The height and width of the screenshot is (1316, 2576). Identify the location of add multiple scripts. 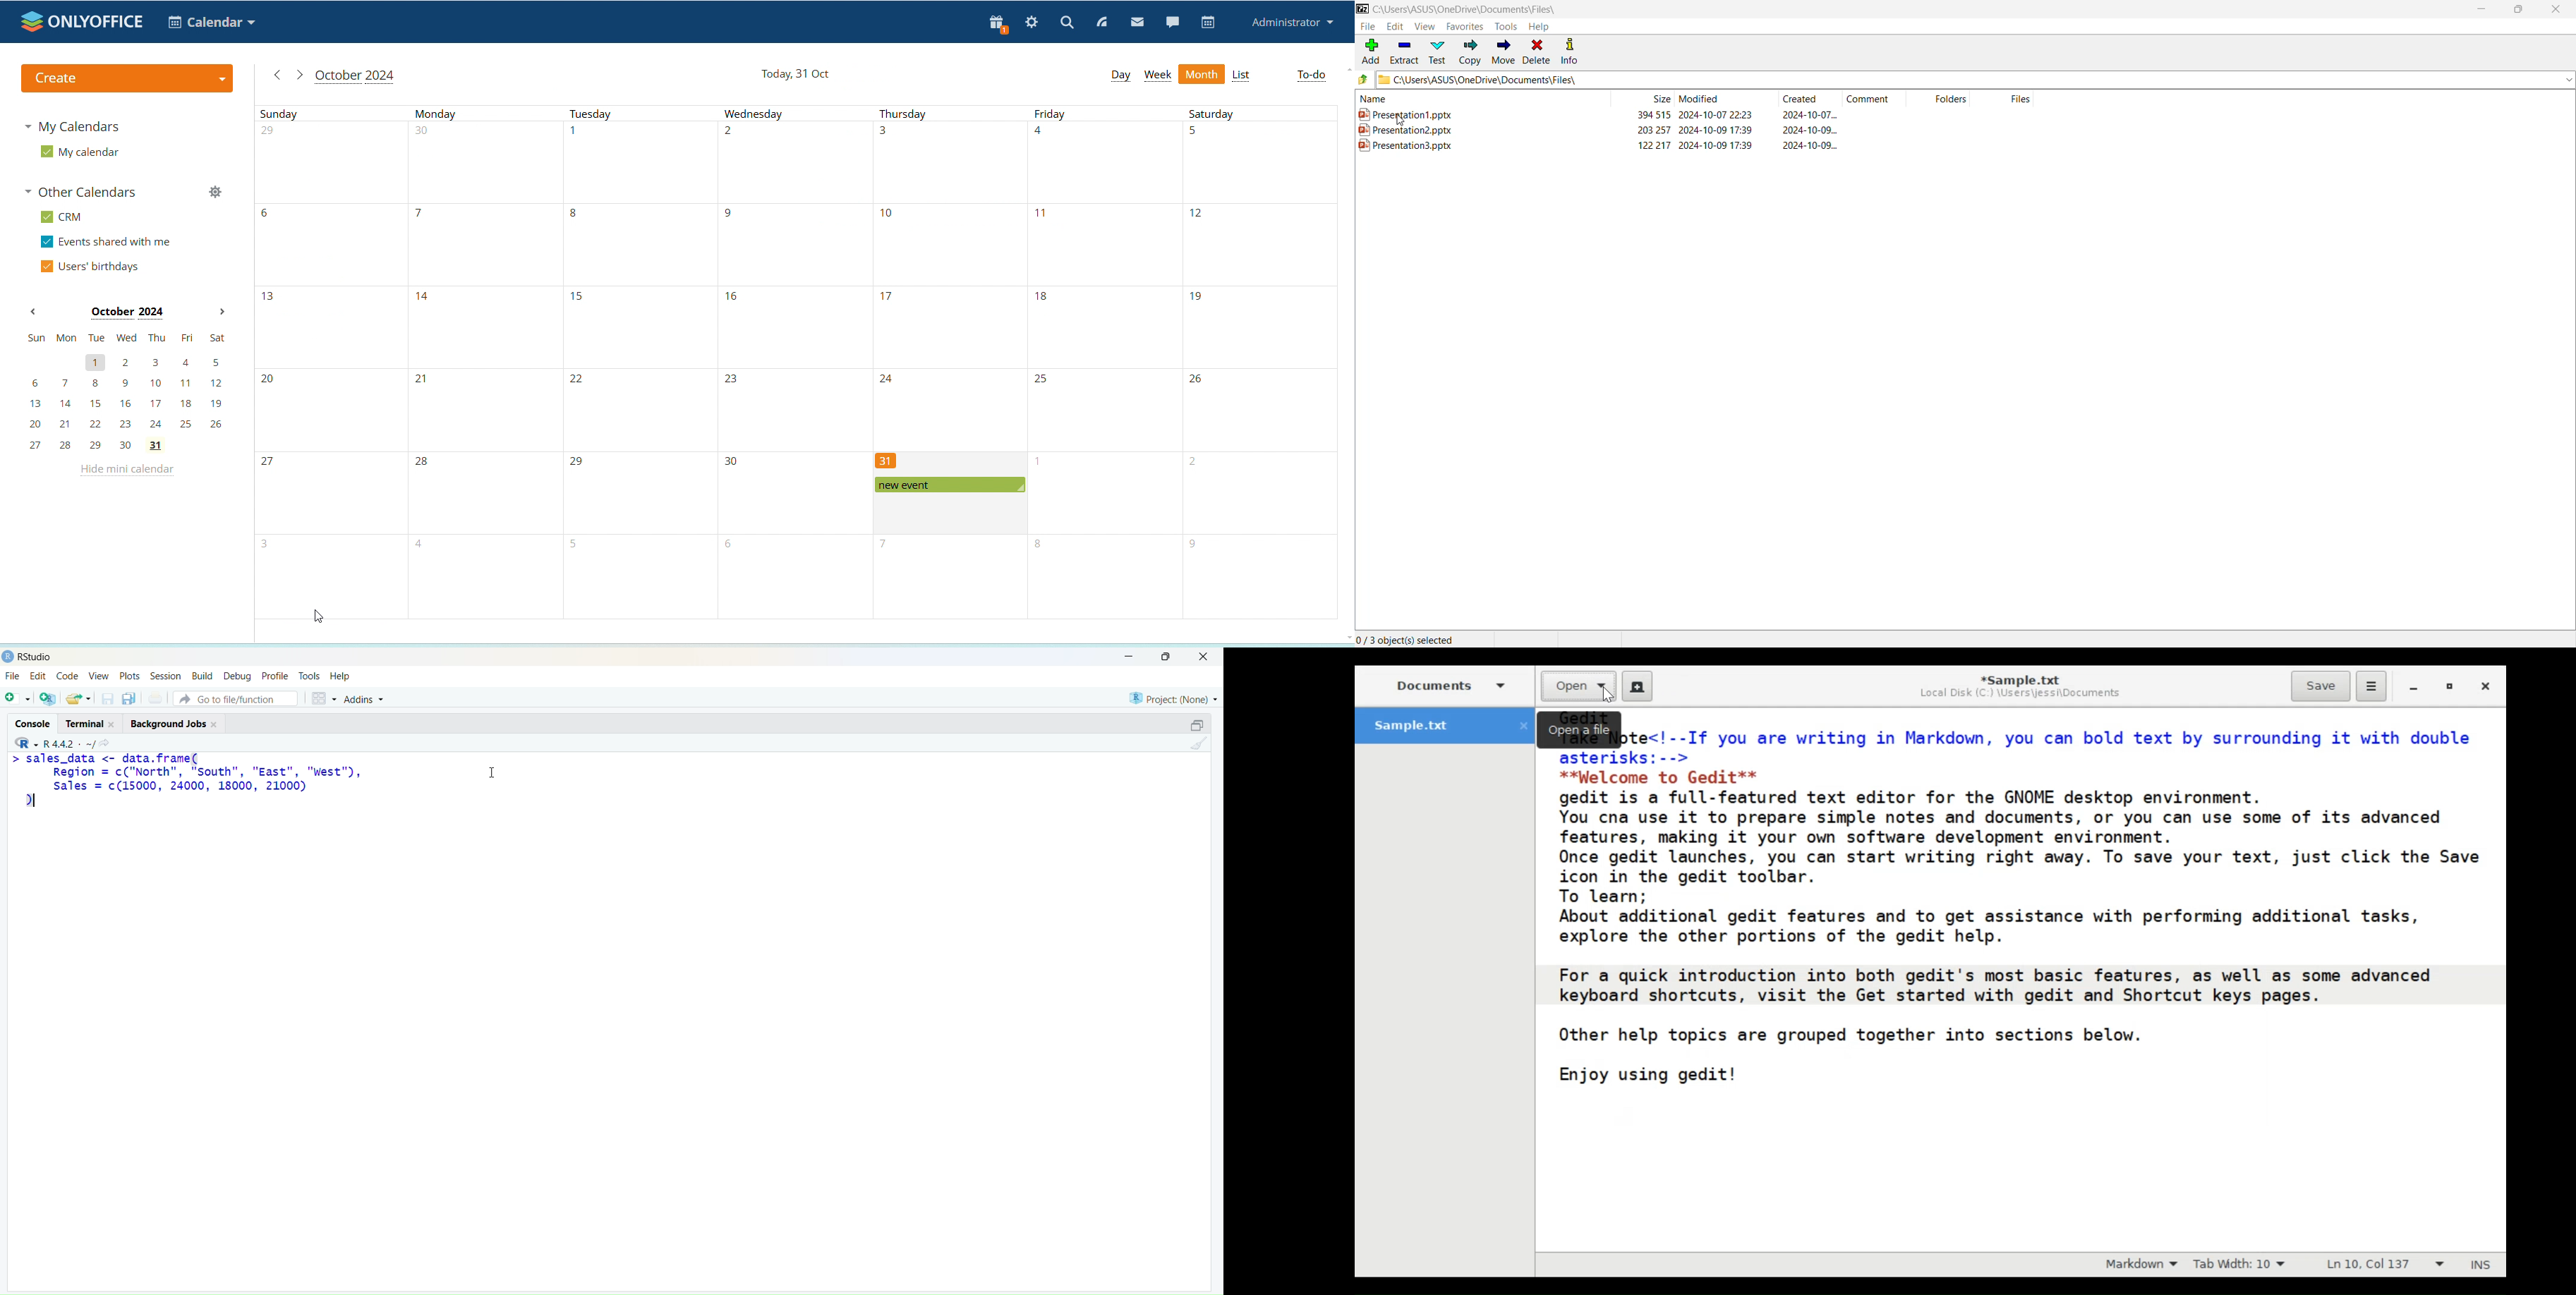
(48, 700).